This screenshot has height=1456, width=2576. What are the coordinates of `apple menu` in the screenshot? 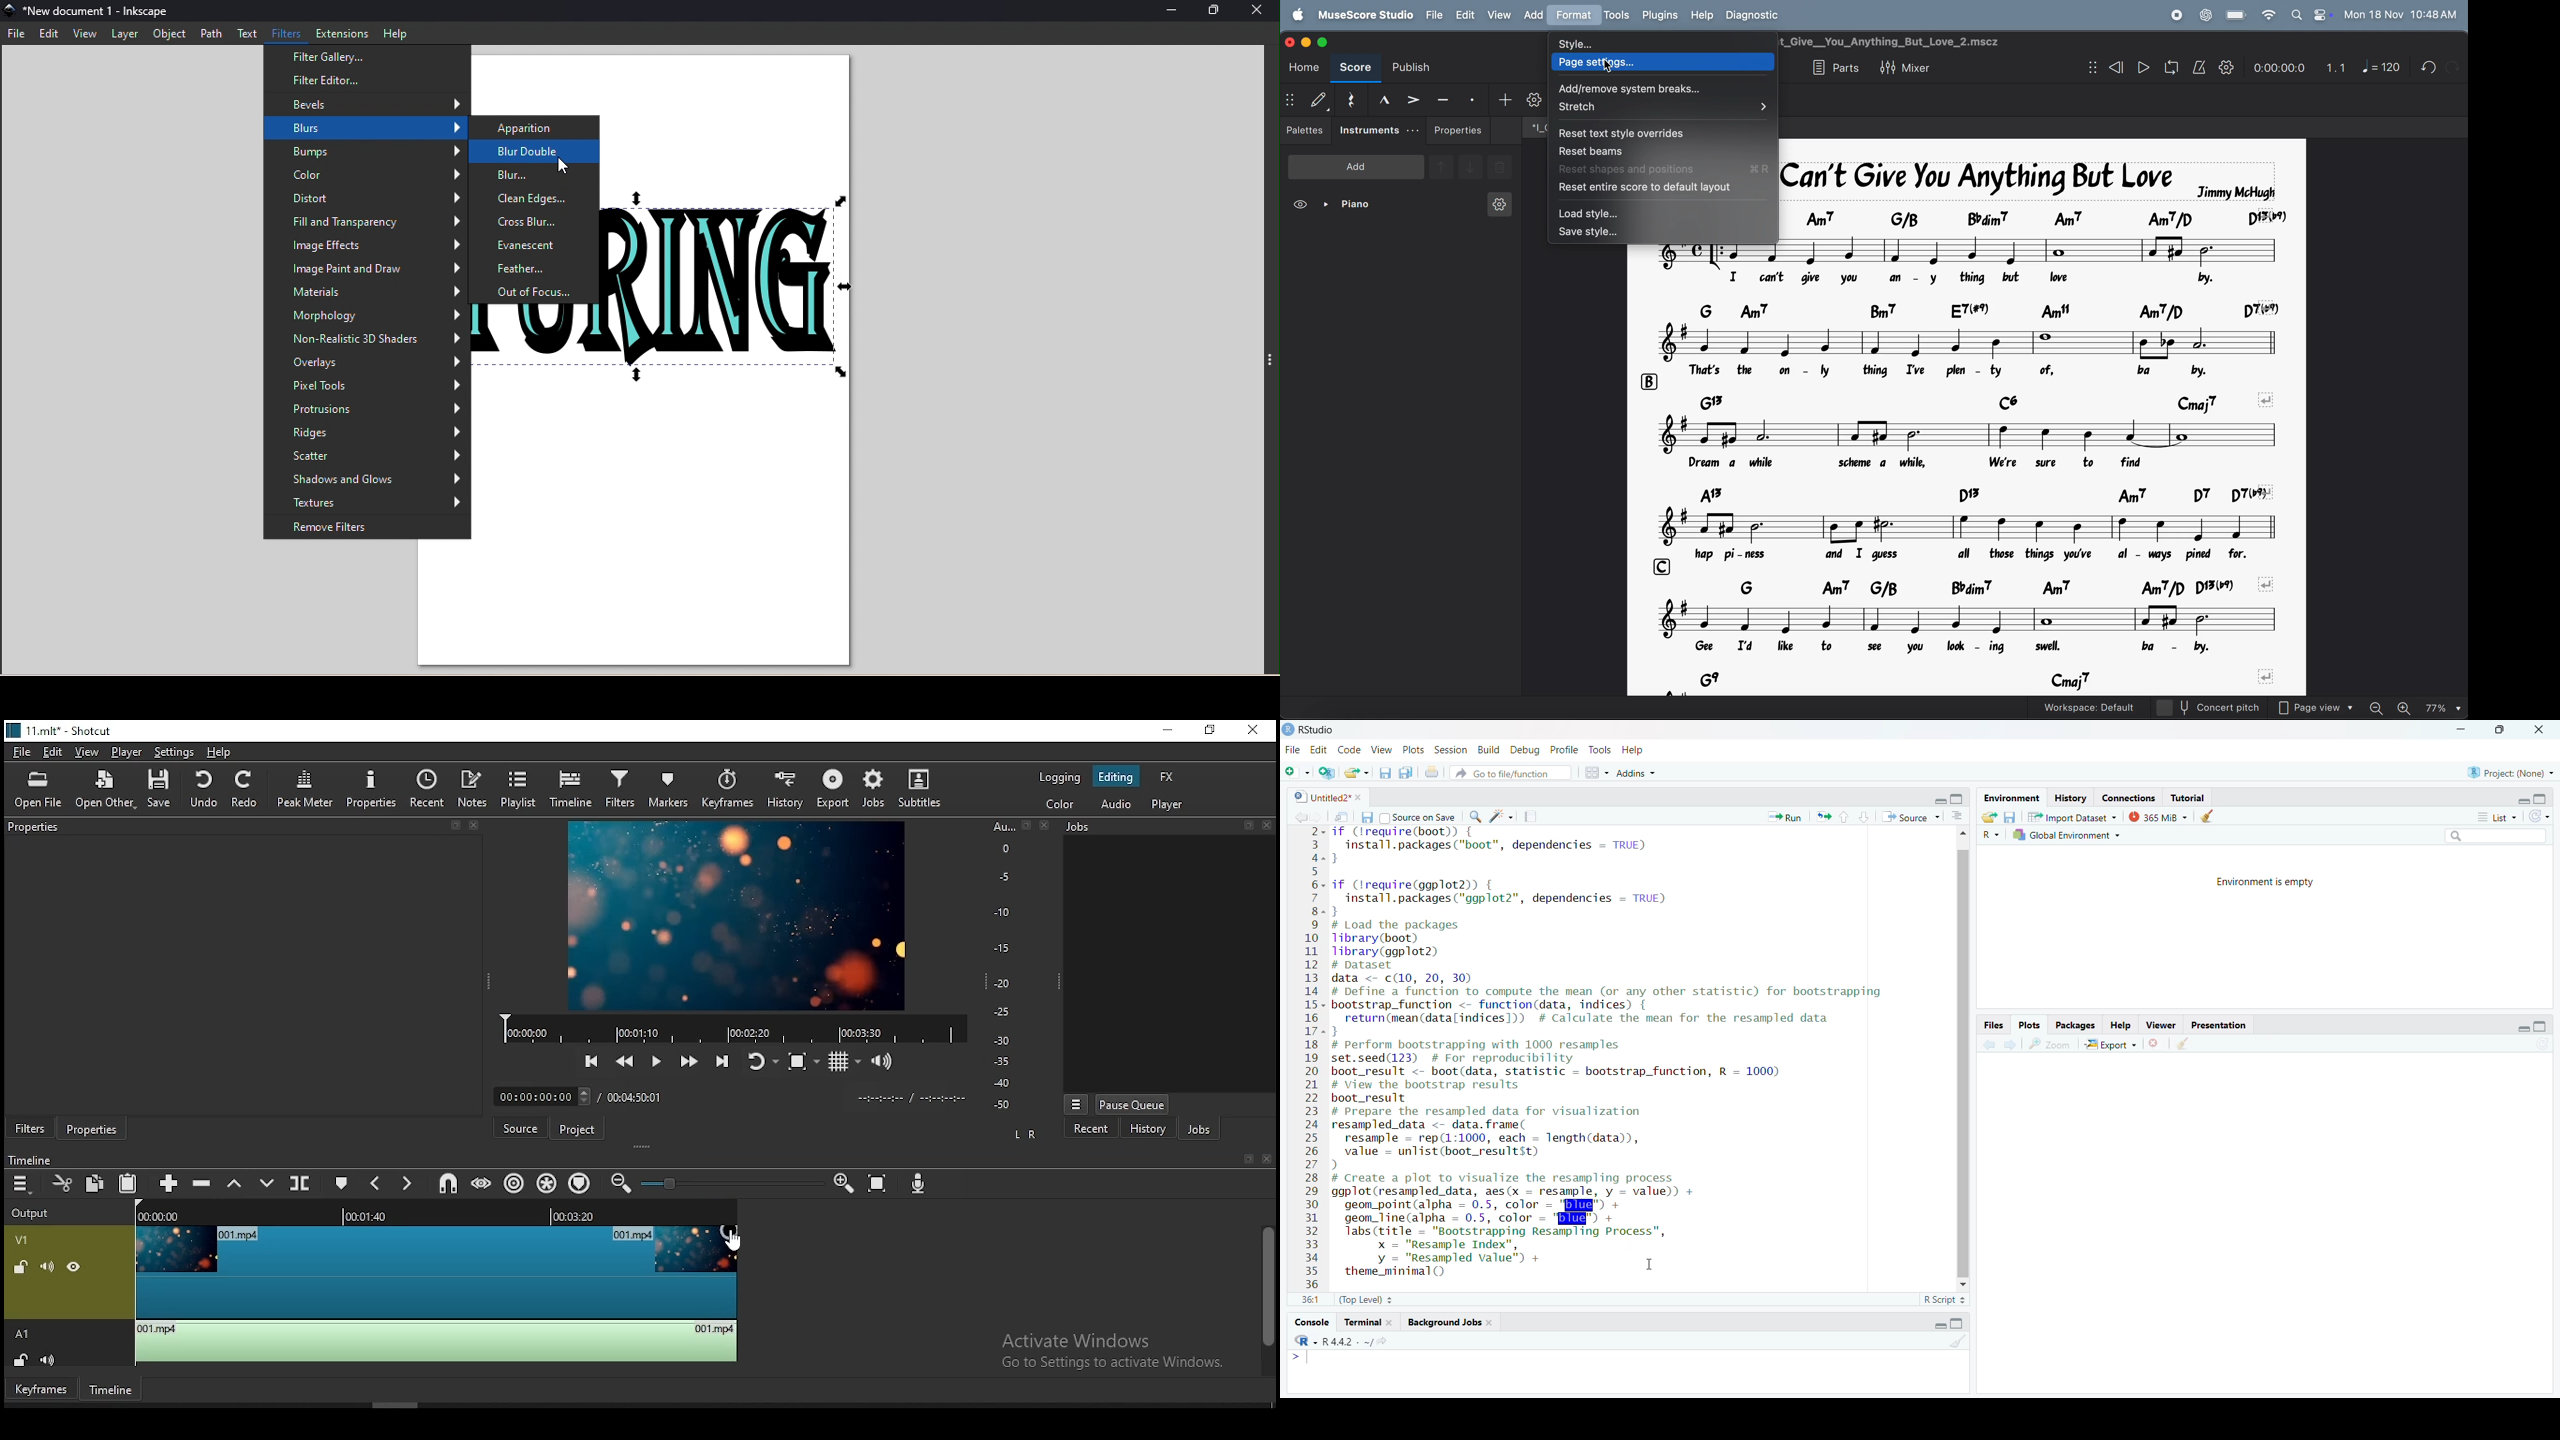 It's located at (1299, 14).